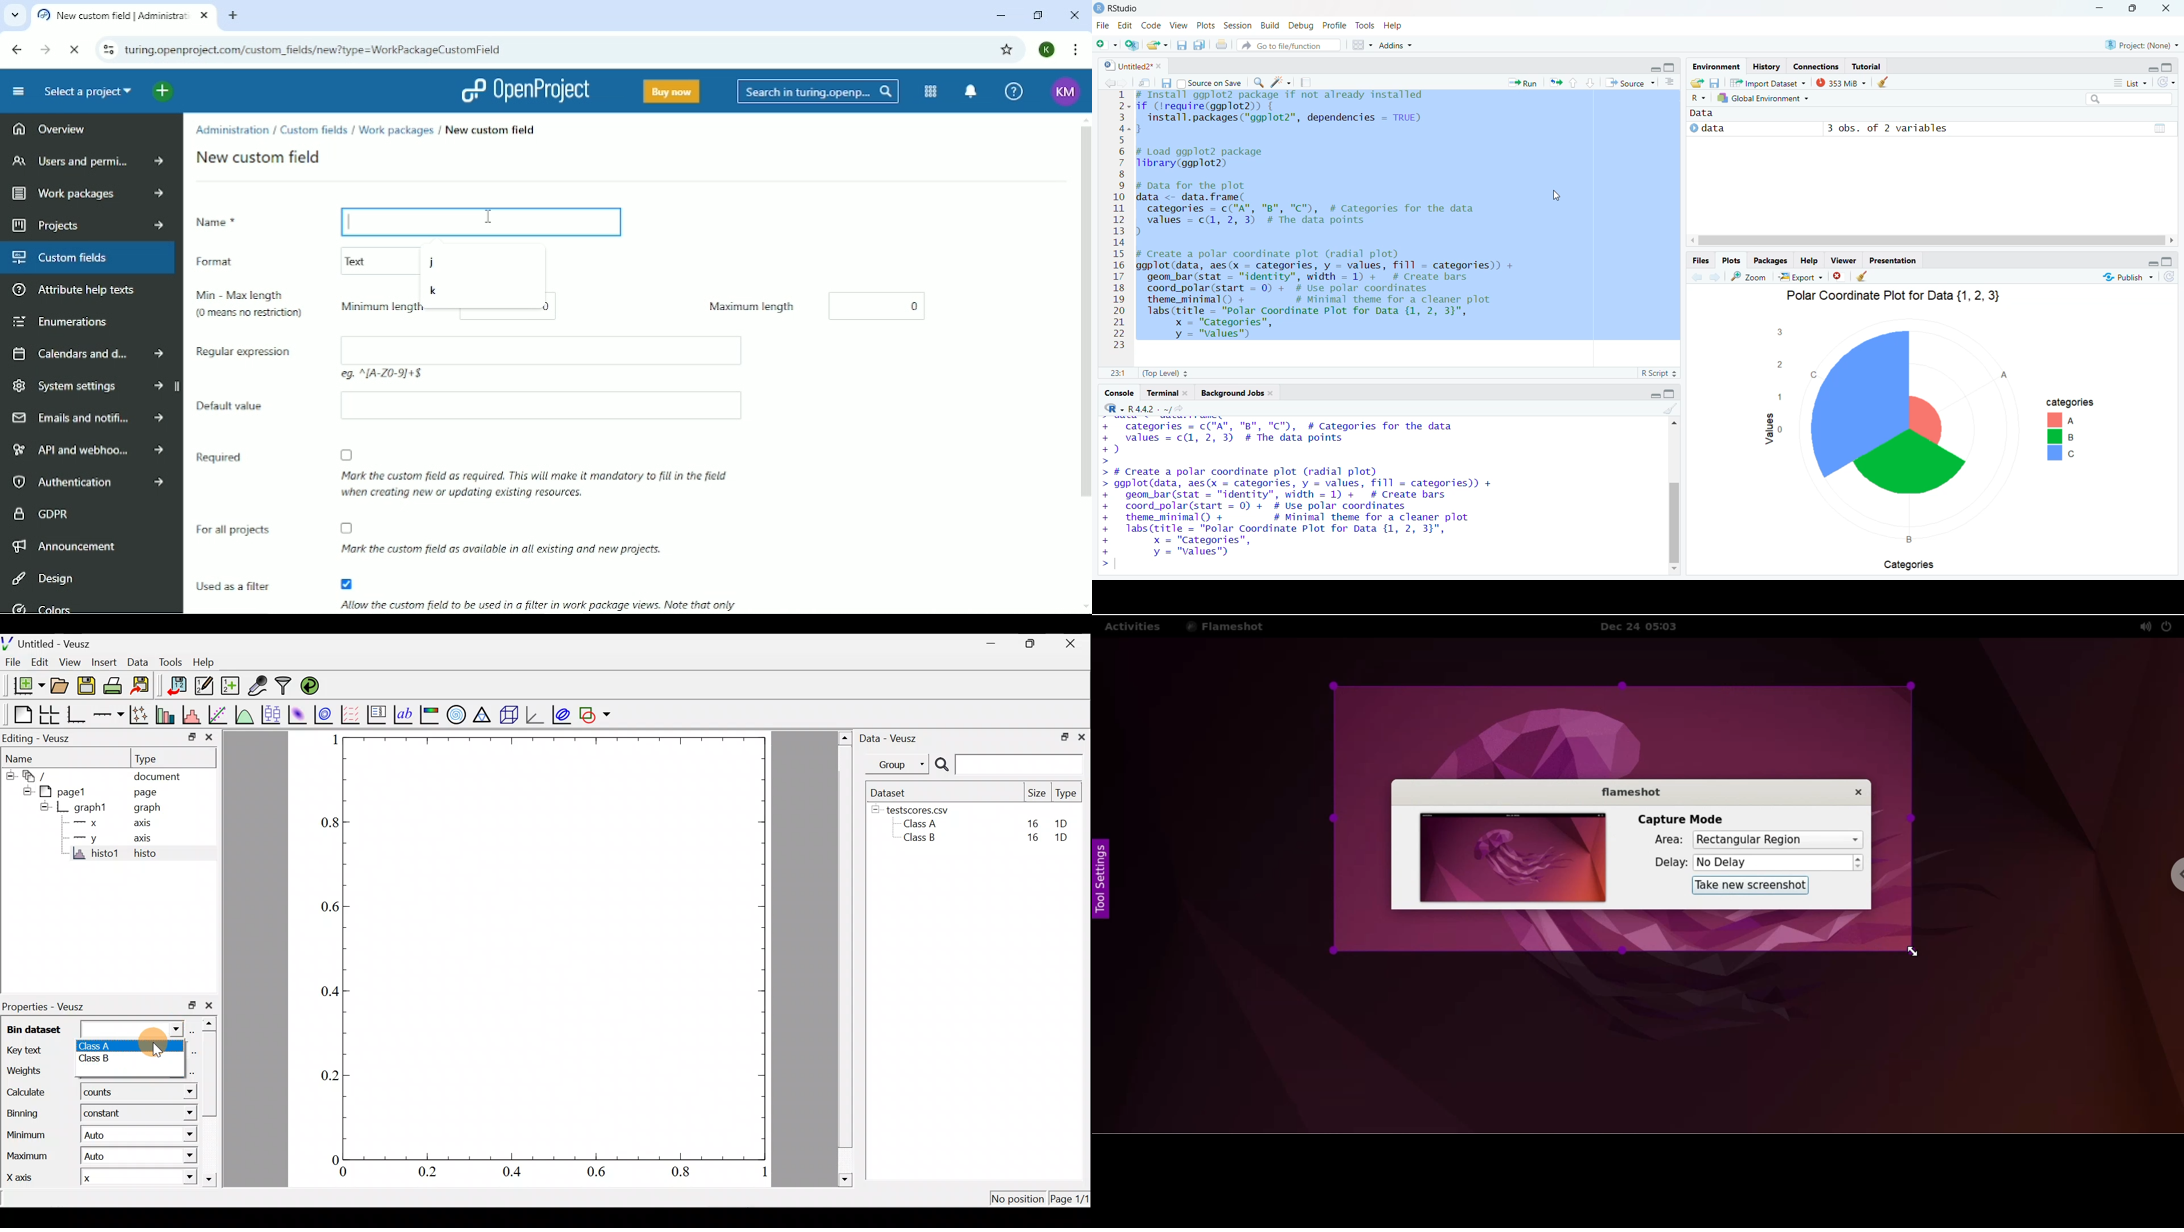  I want to click on 0.2, so click(327, 1073).